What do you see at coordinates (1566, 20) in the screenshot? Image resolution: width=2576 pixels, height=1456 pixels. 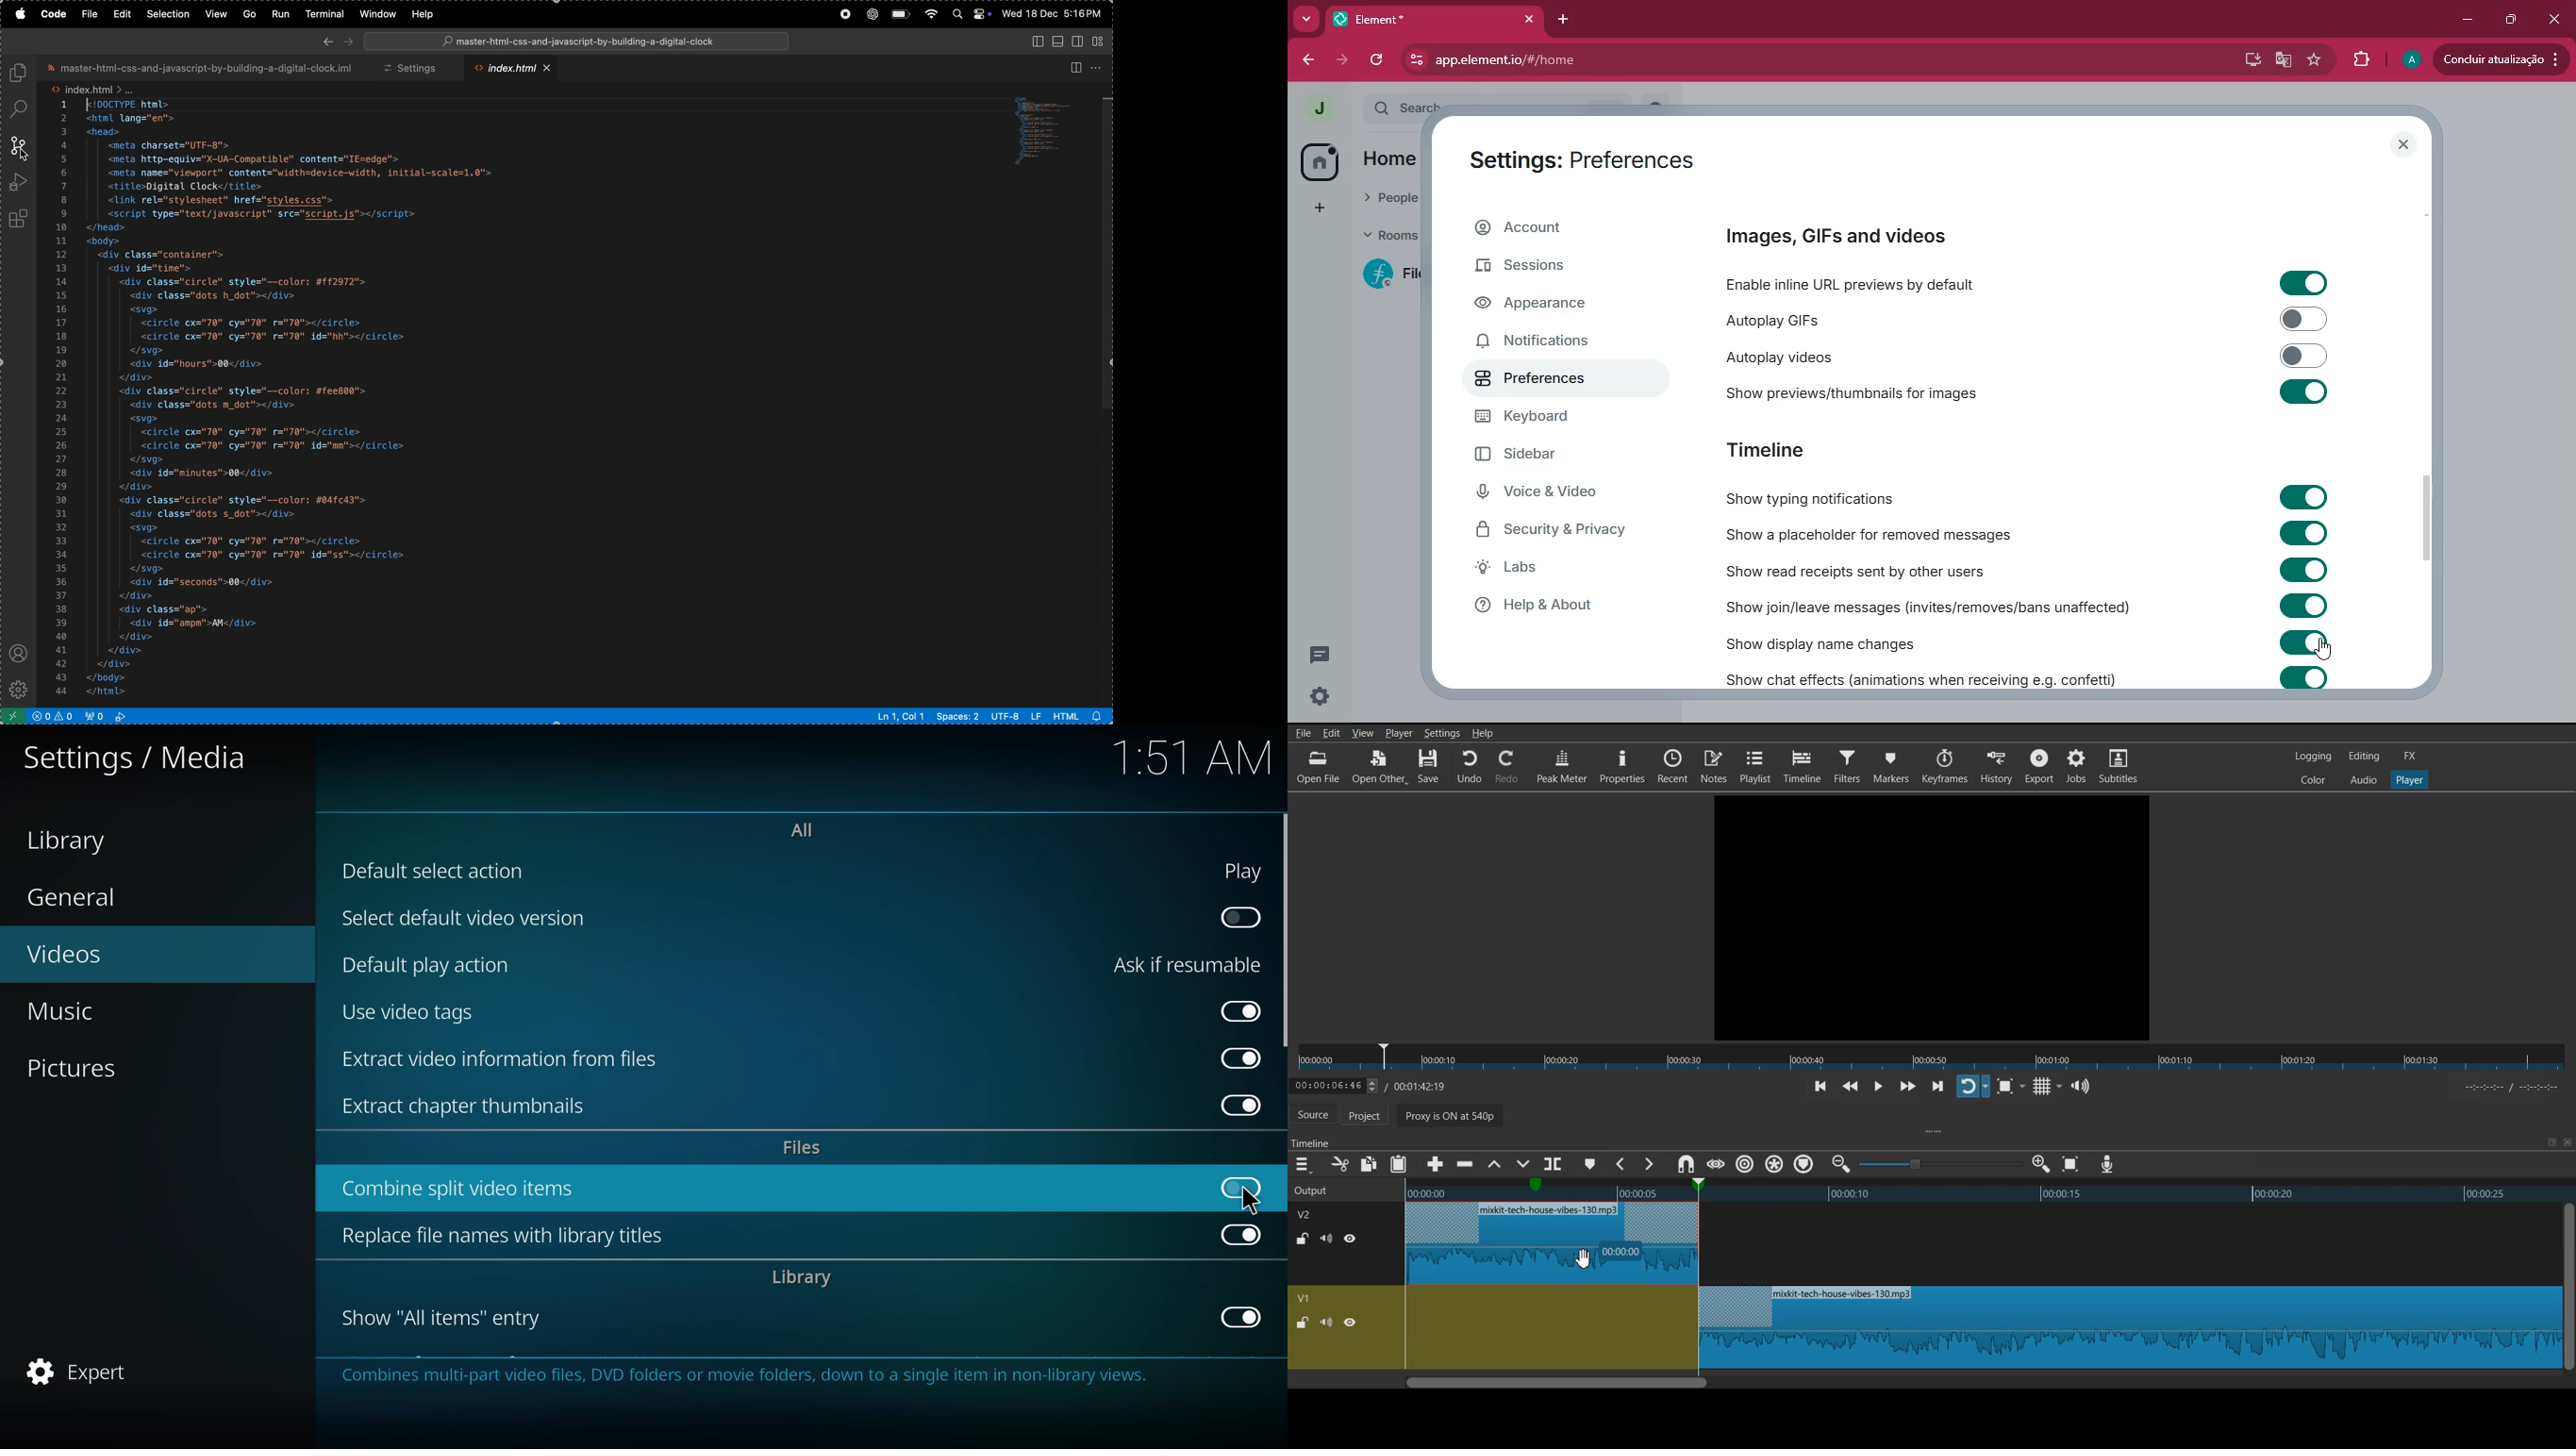 I see `add tab` at bounding box center [1566, 20].